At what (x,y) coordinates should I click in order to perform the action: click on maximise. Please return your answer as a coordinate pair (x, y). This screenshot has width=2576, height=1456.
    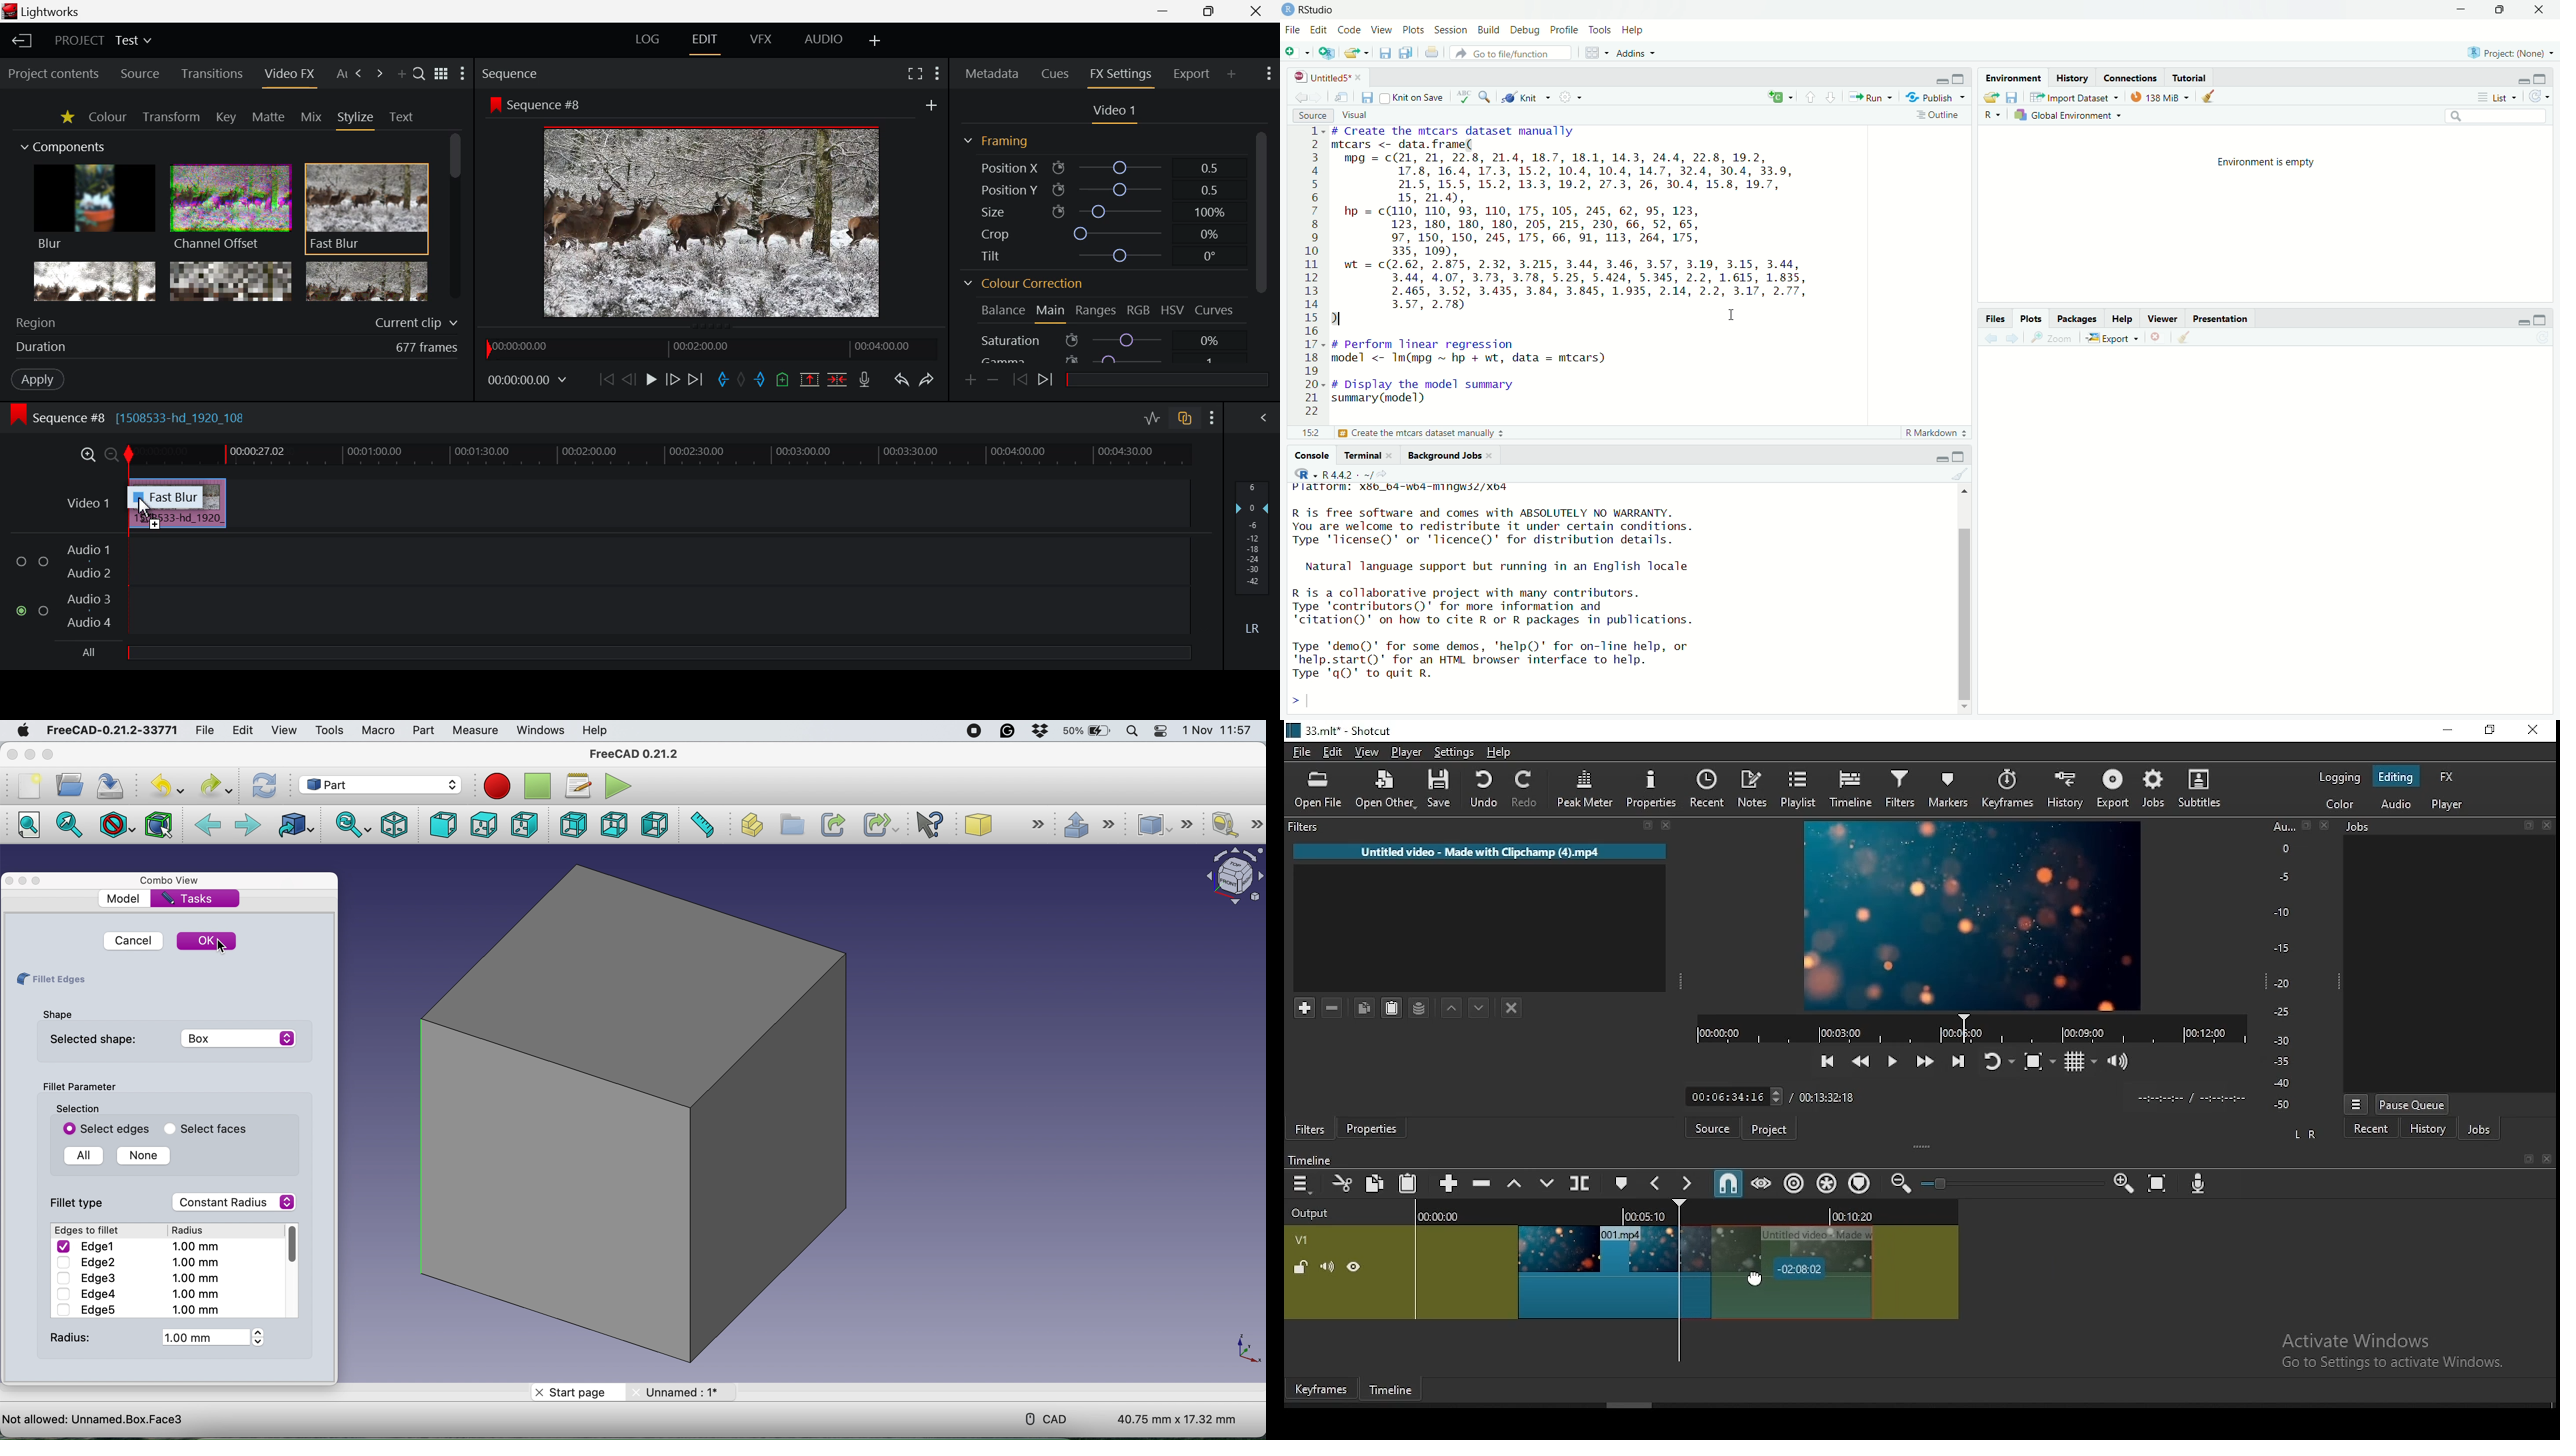
    Looking at the image, I should click on (40, 880).